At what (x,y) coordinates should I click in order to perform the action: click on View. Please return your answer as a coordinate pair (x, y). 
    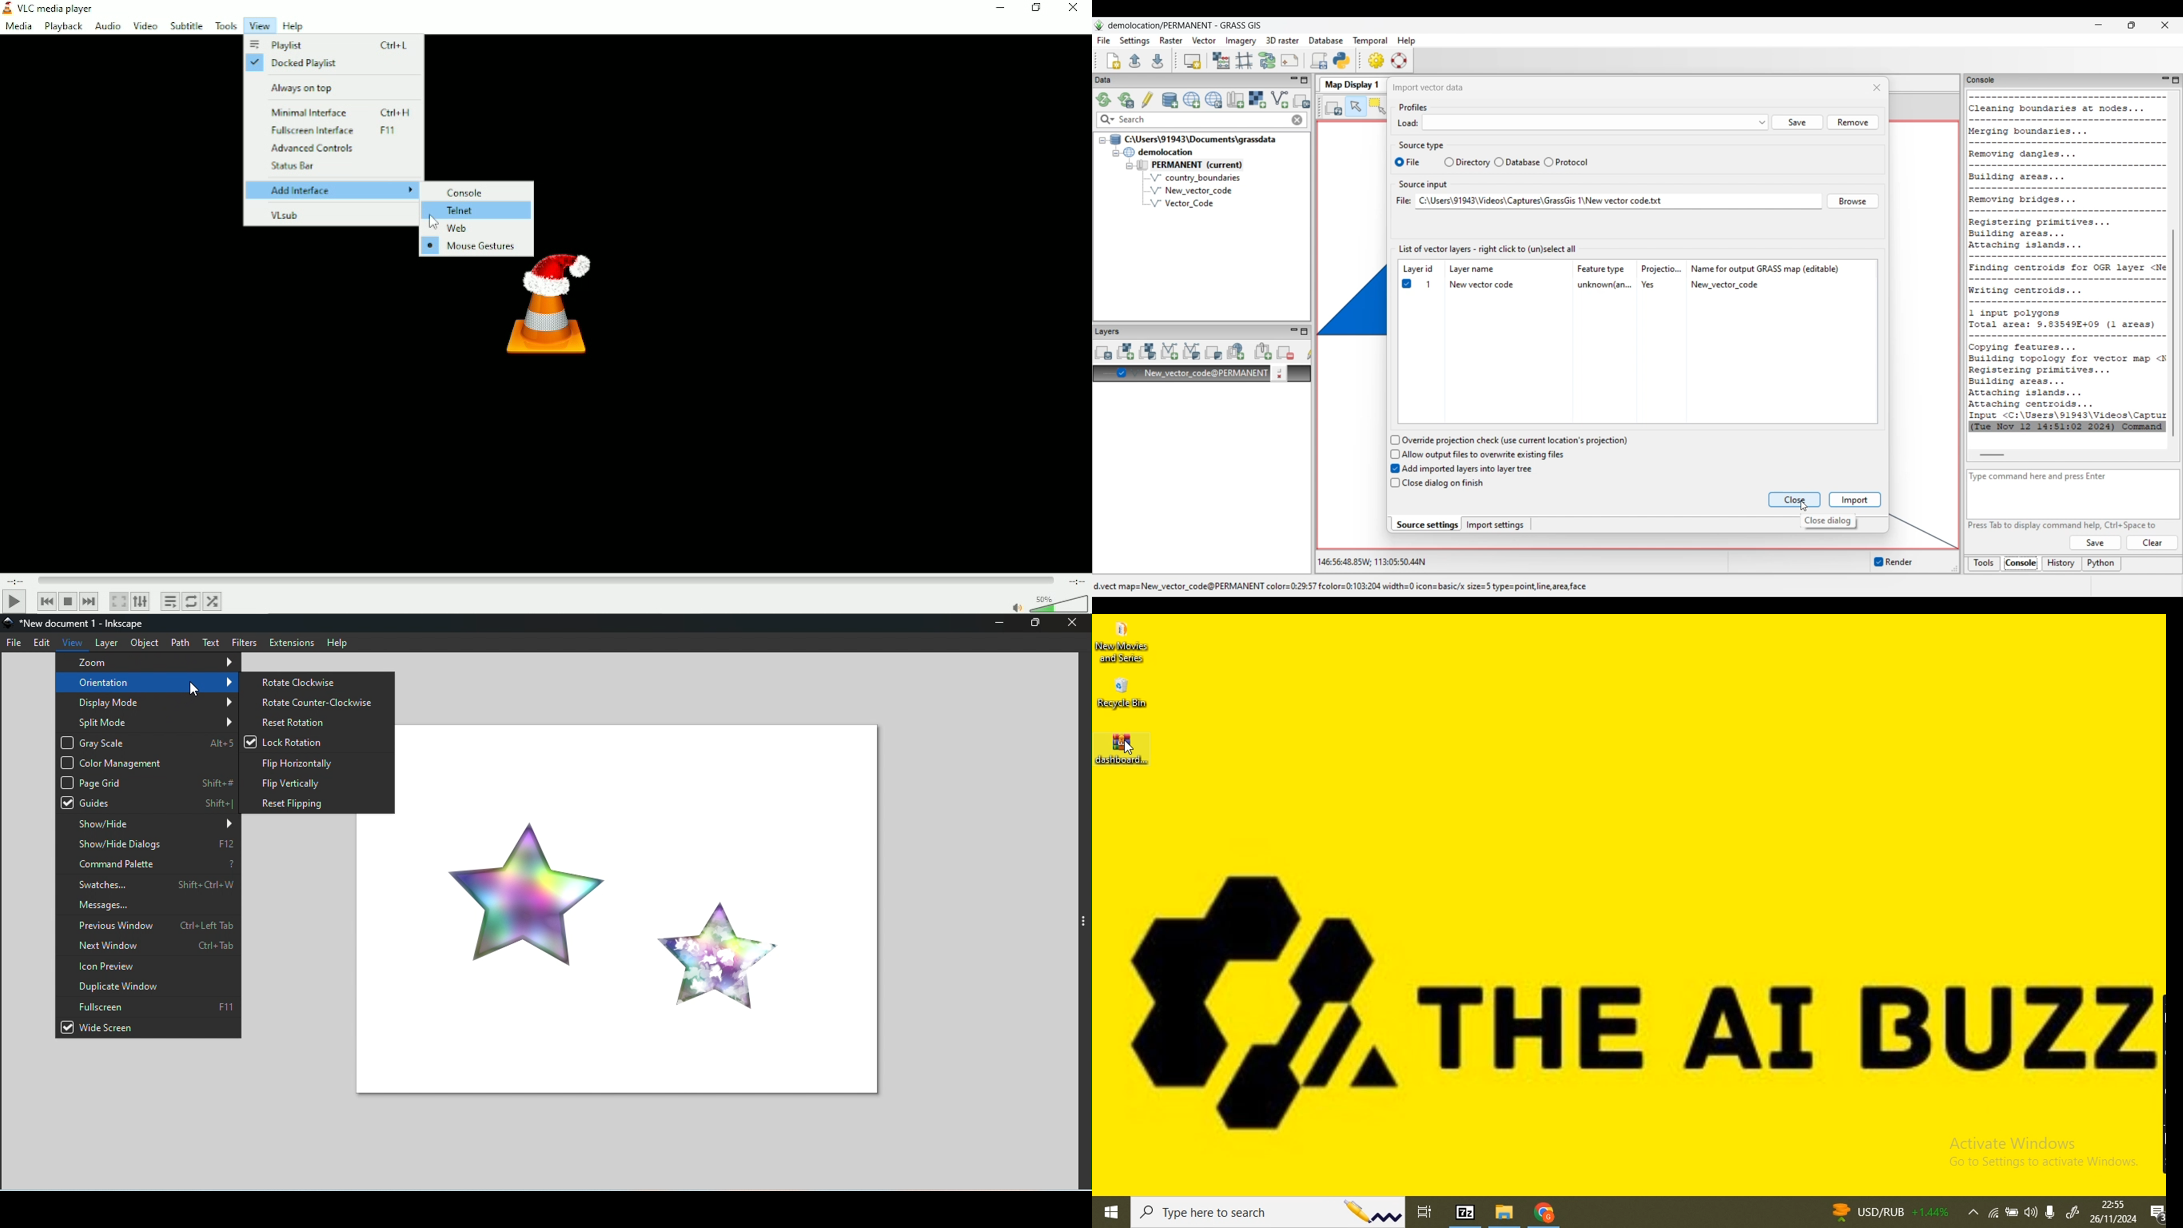
    Looking at the image, I should click on (72, 642).